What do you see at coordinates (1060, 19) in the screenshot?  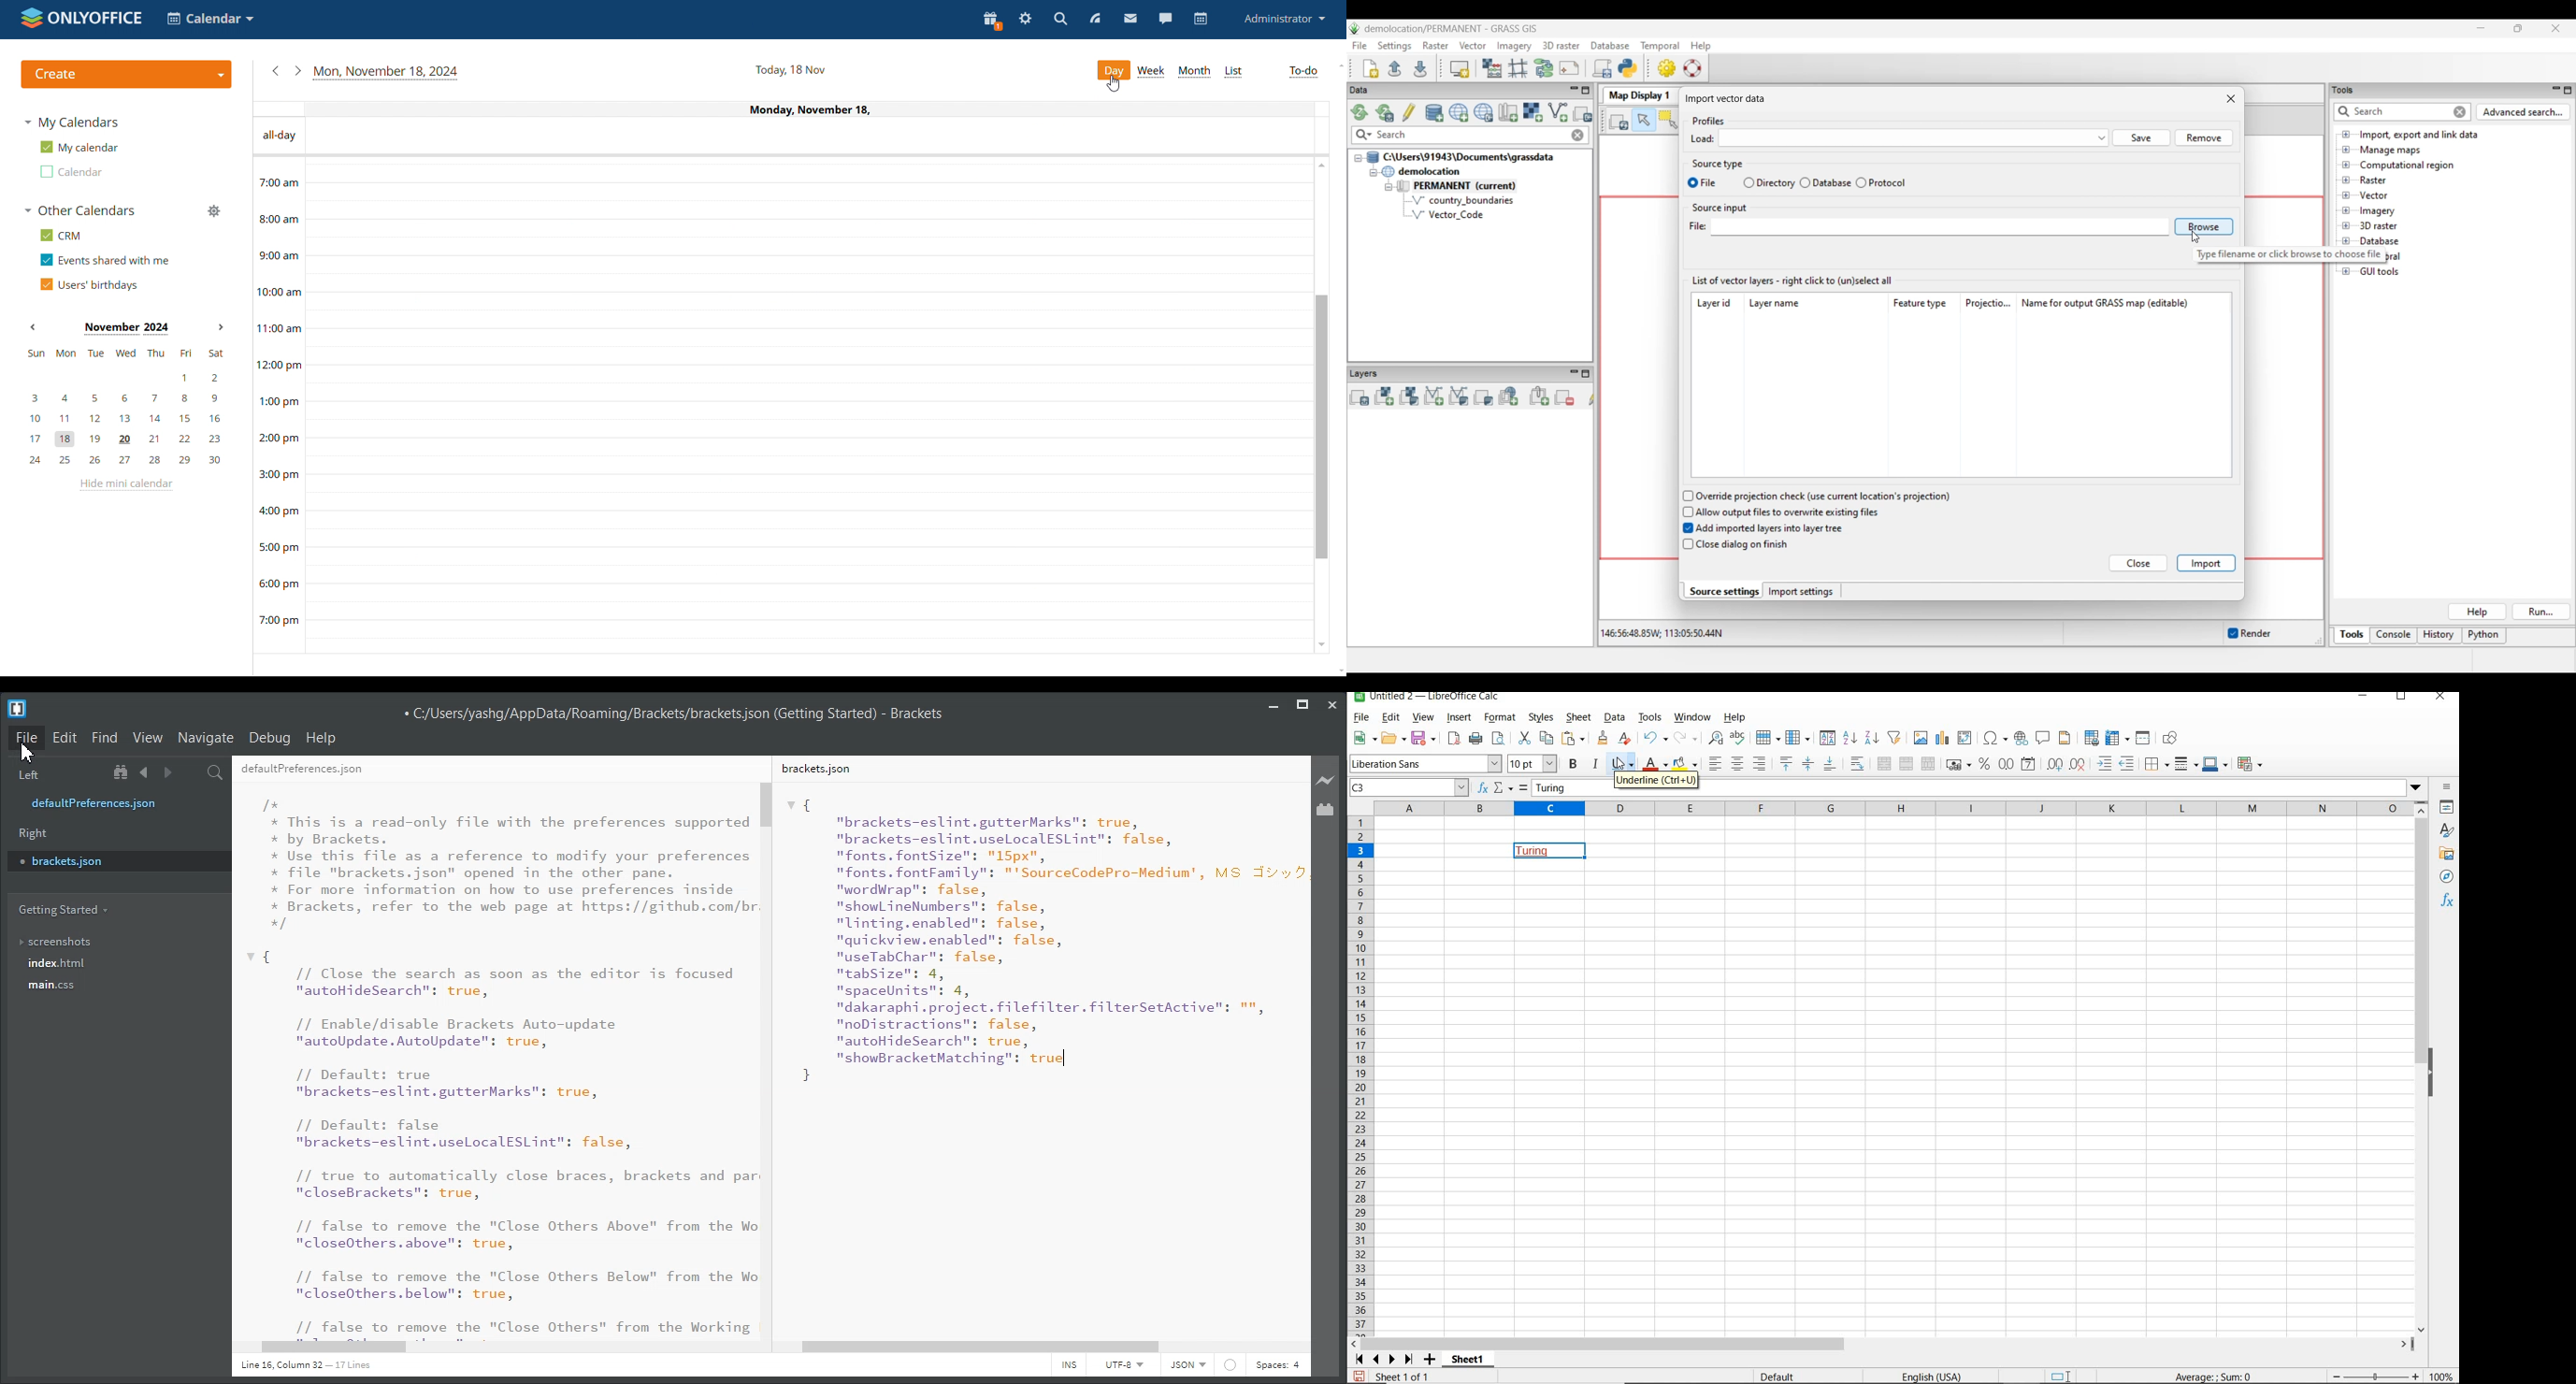 I see `search` at bounding box center [1060, 19].